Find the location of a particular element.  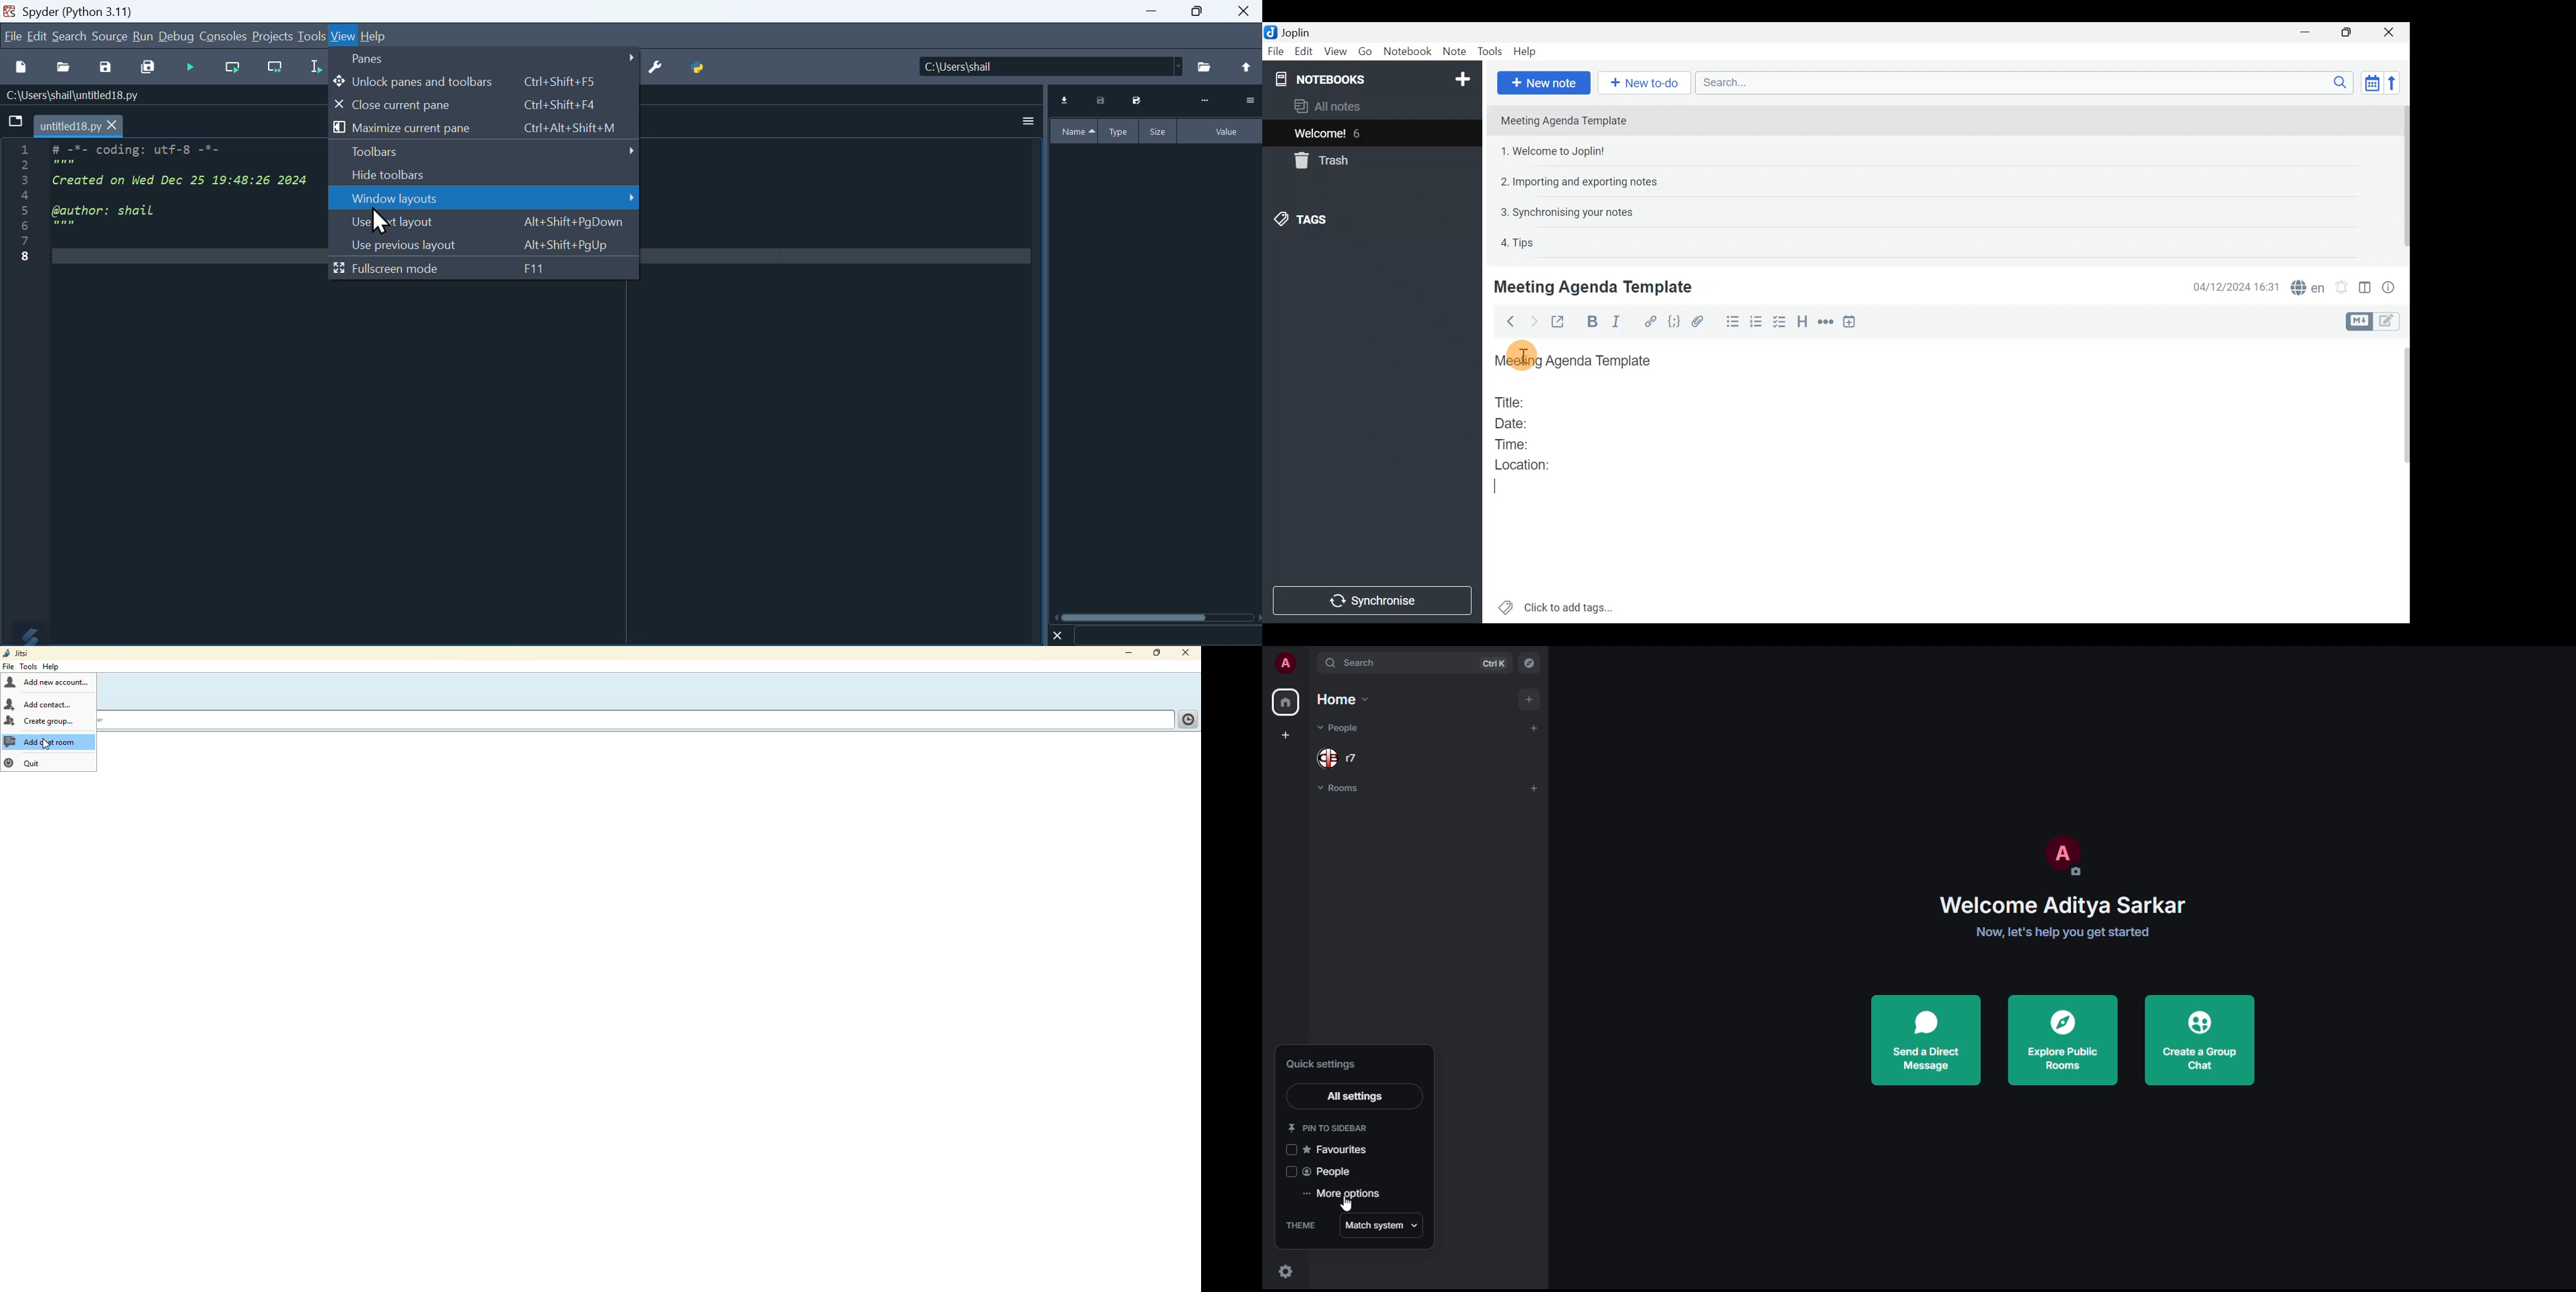

Run selected is located at coordinates (315, 67).